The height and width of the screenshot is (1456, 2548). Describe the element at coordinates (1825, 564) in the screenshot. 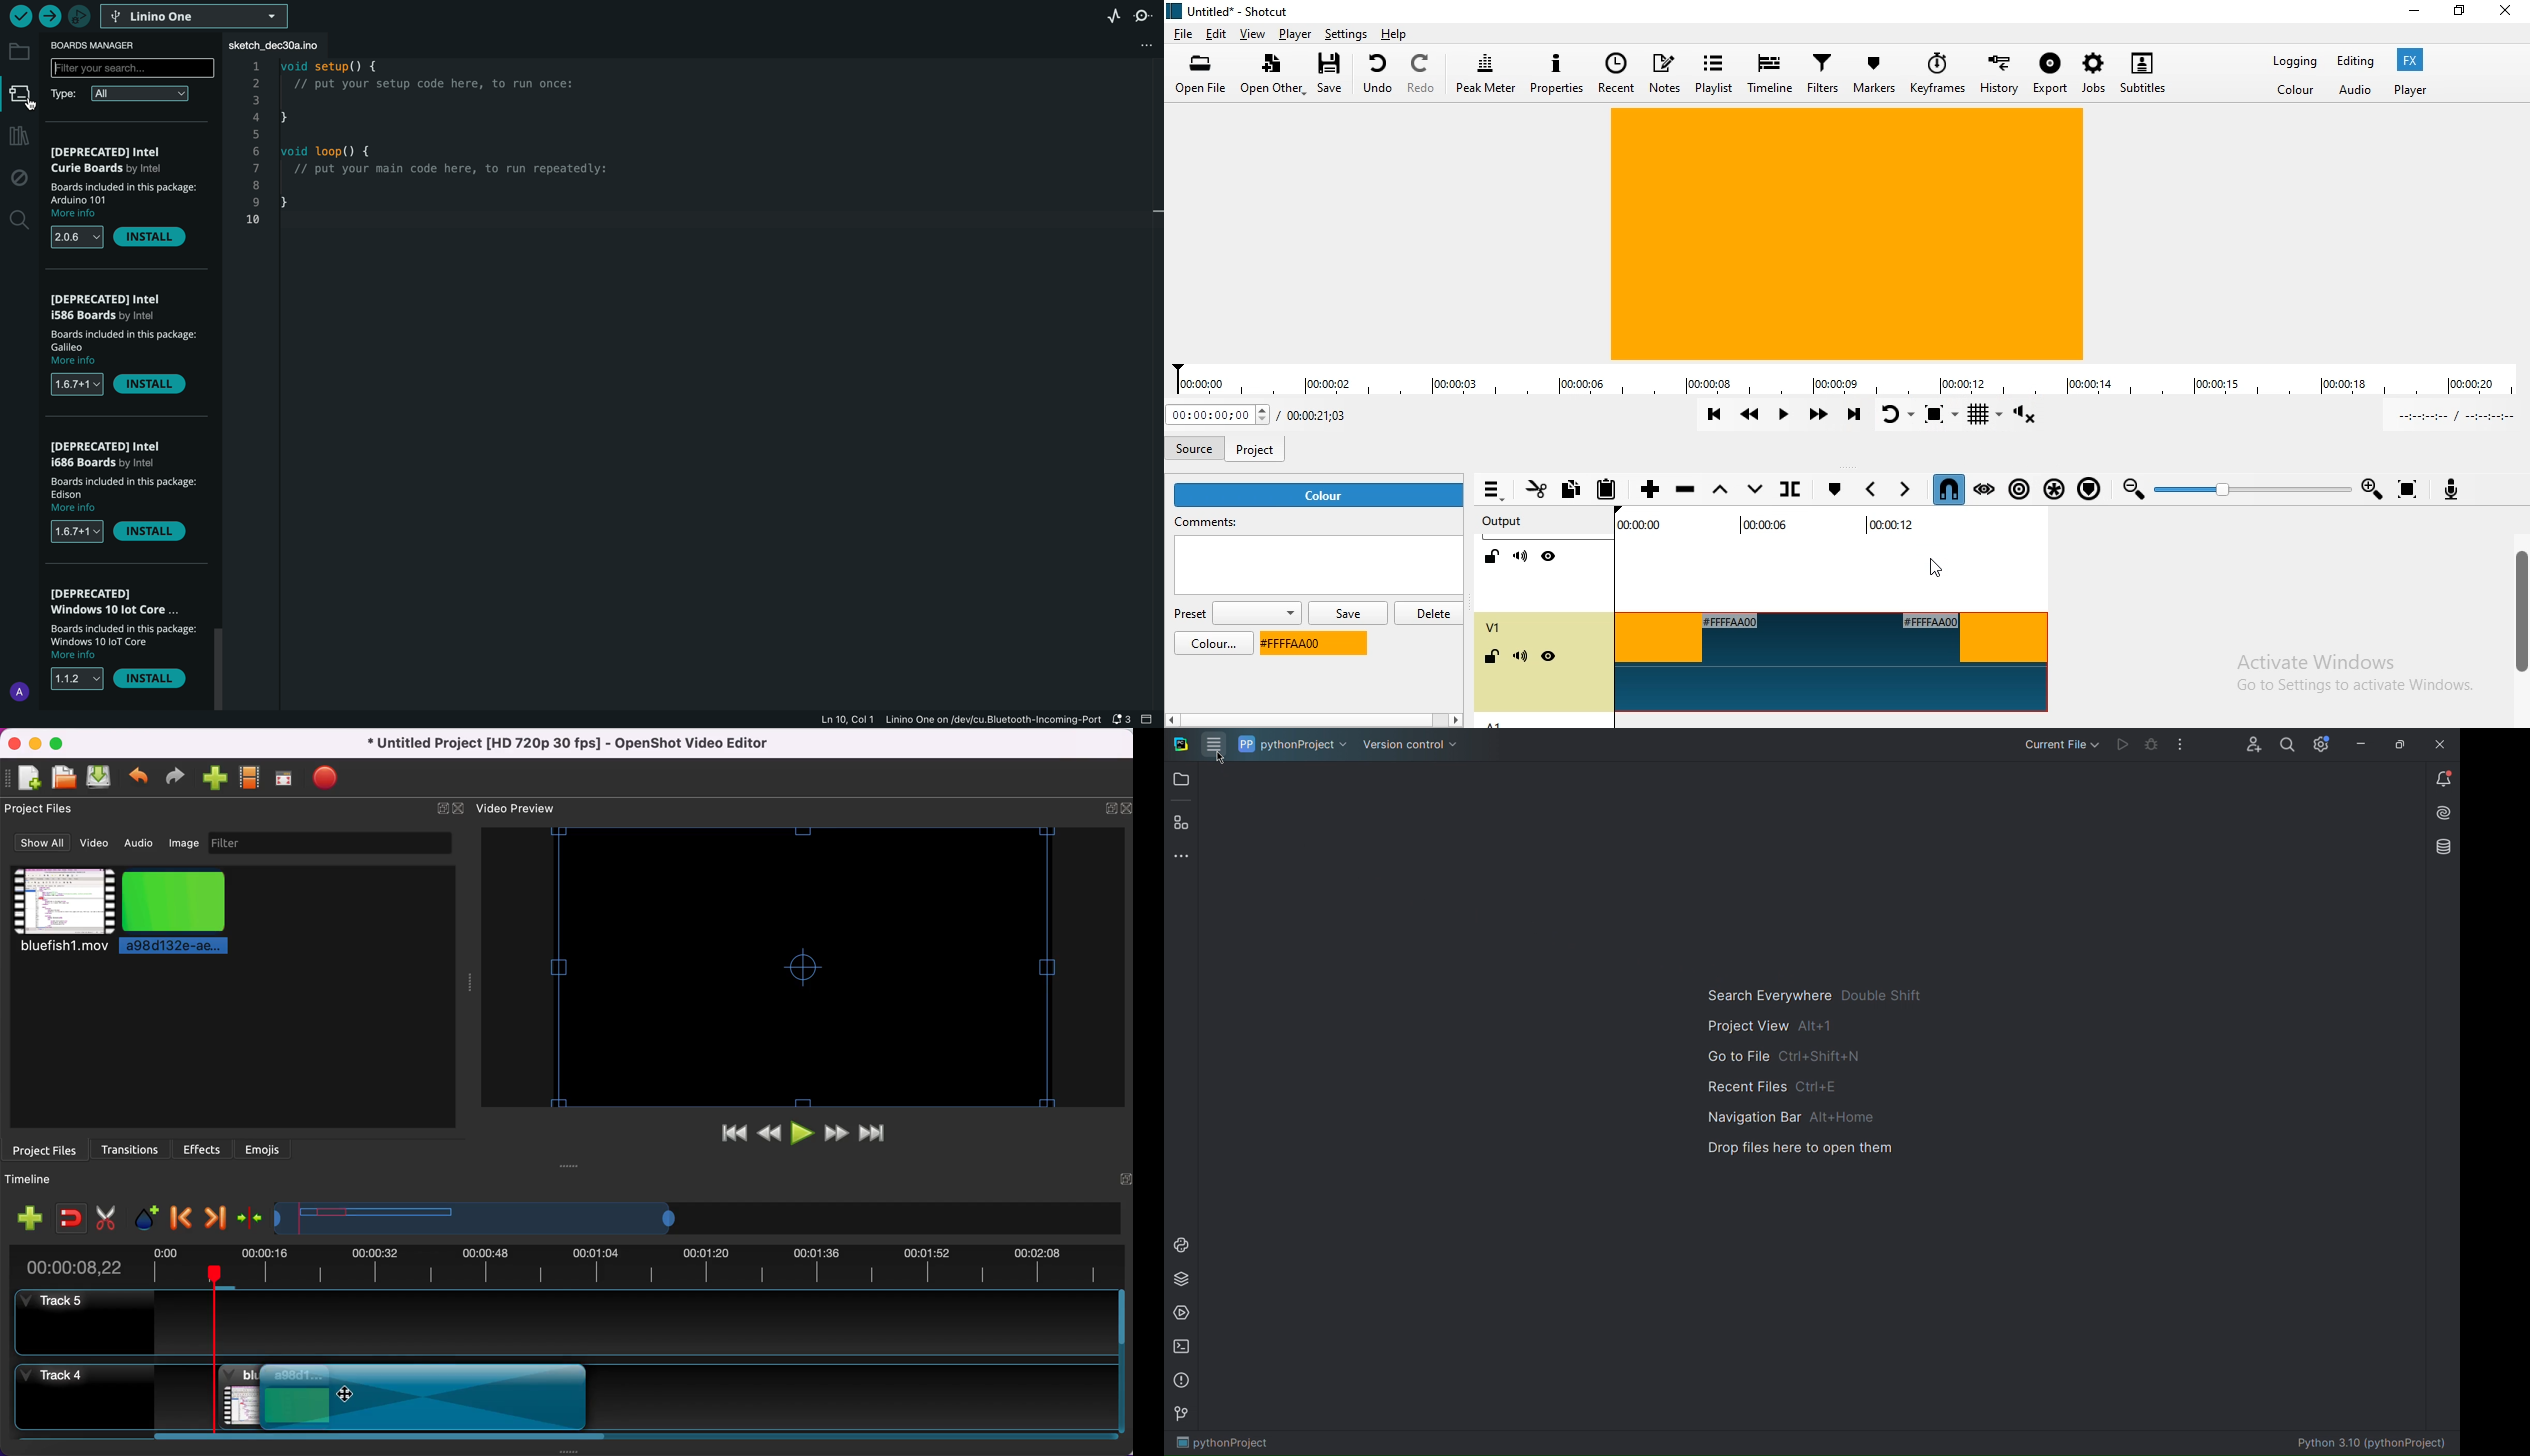

I see `Video track` at that location.